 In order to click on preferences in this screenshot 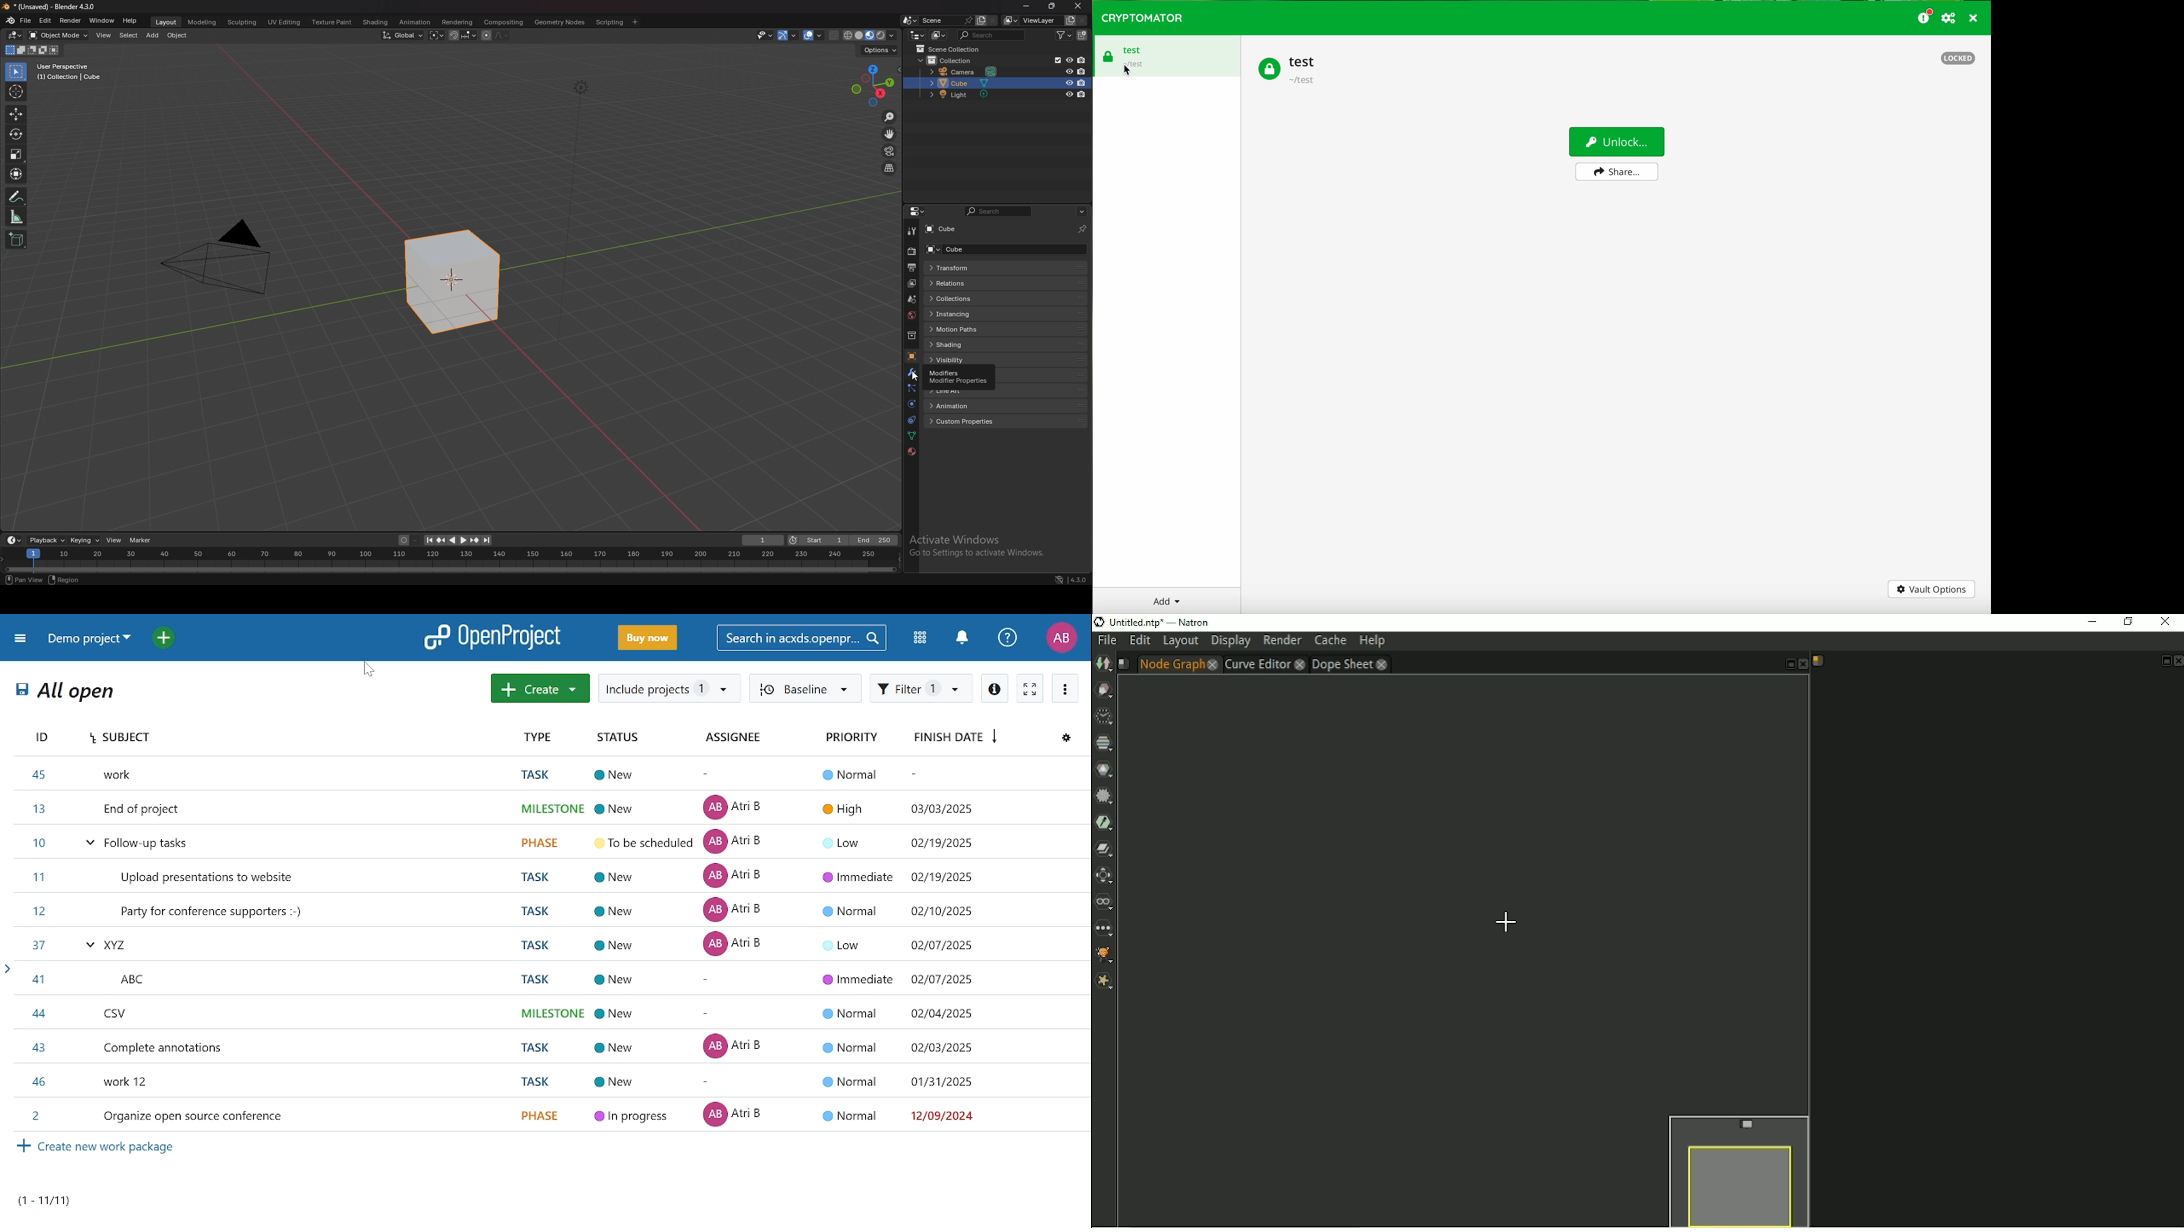, I will do `click(1950, 18)`.